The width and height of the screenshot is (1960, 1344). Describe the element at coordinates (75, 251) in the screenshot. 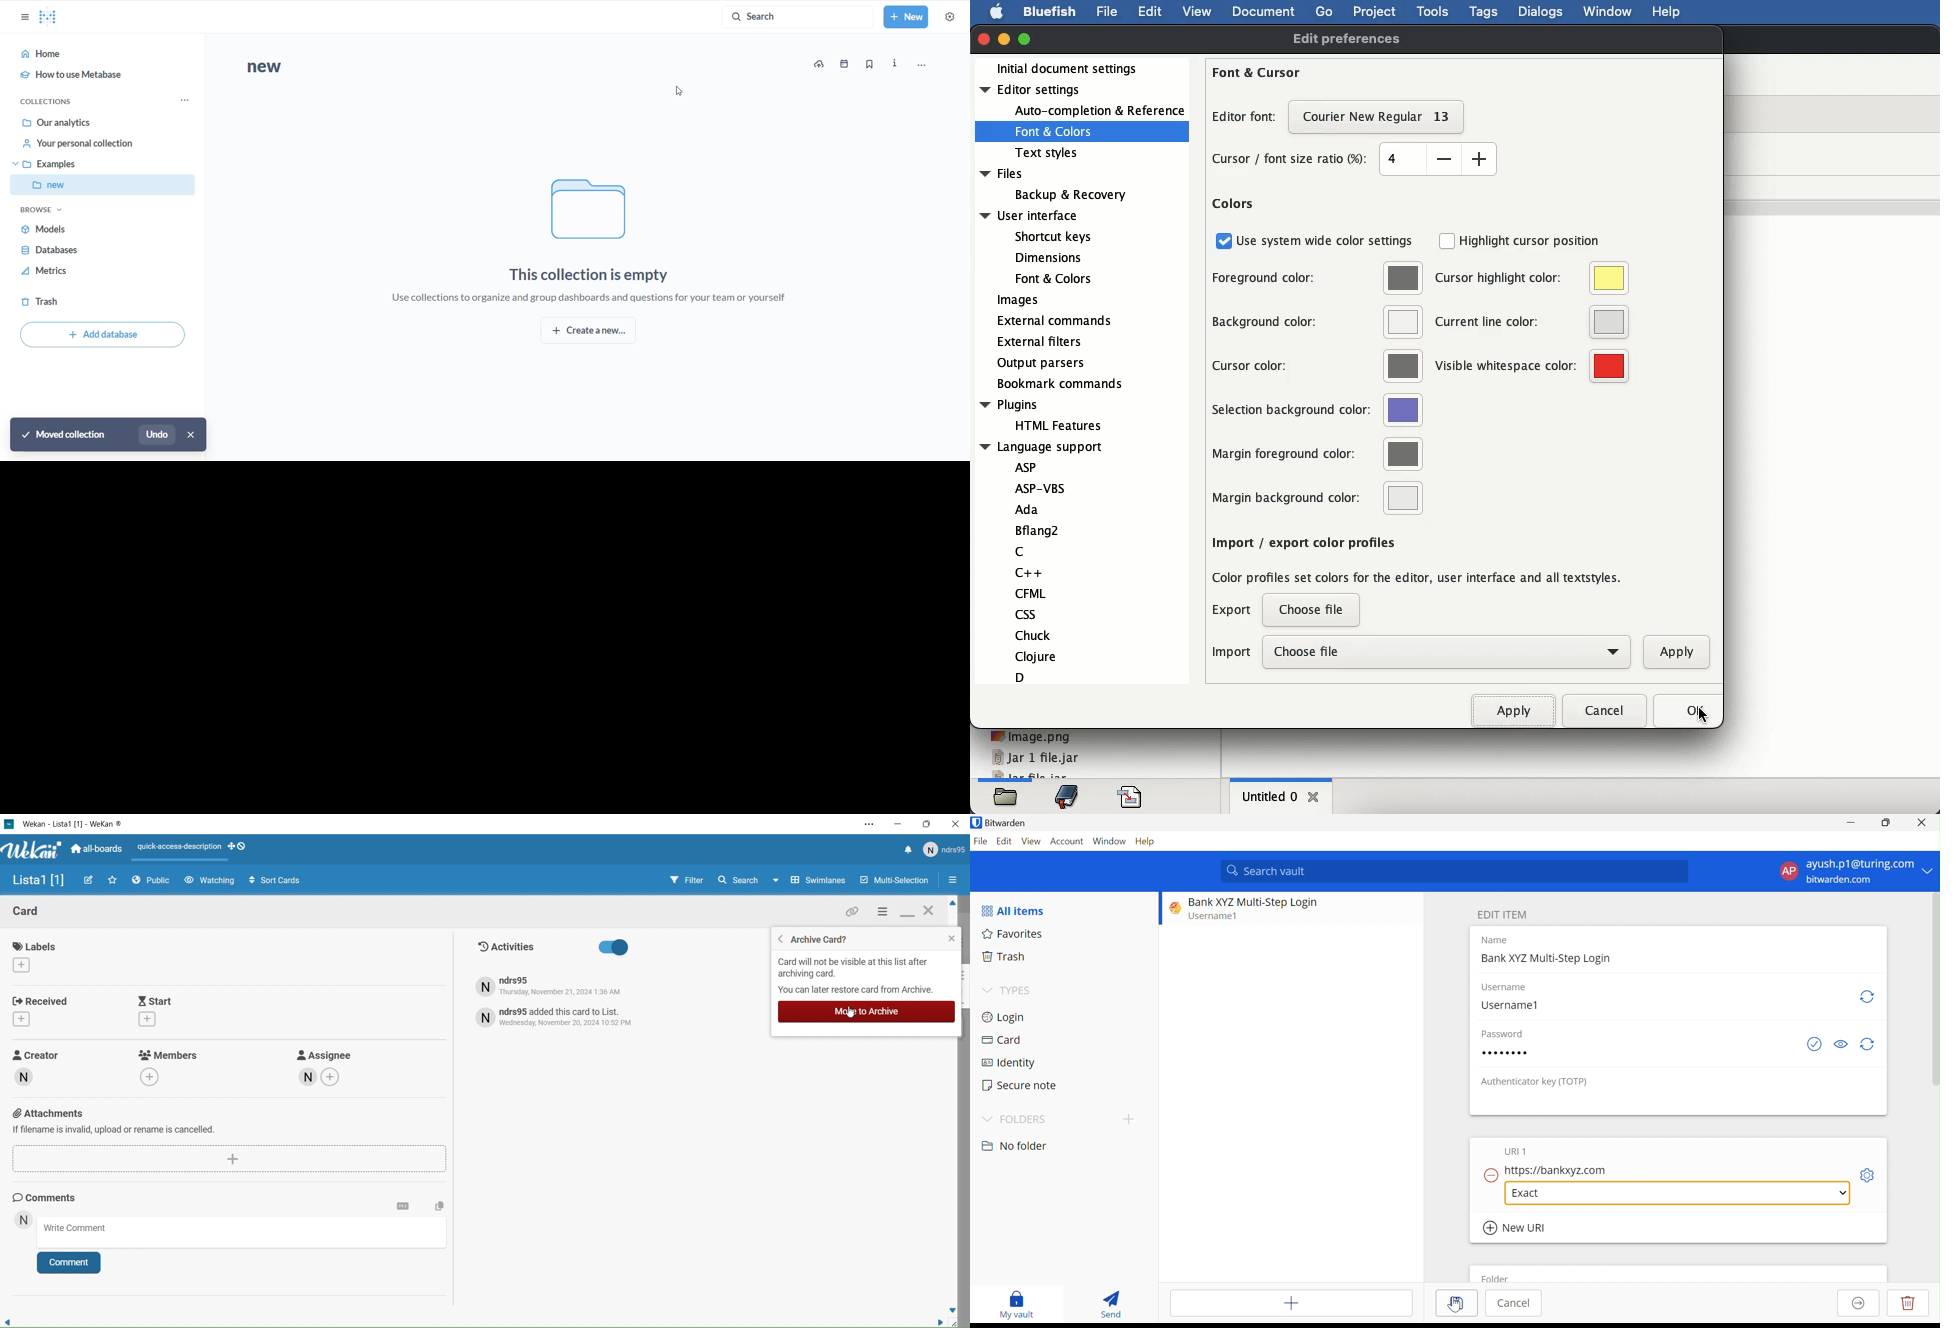

I see `databases` at that location.